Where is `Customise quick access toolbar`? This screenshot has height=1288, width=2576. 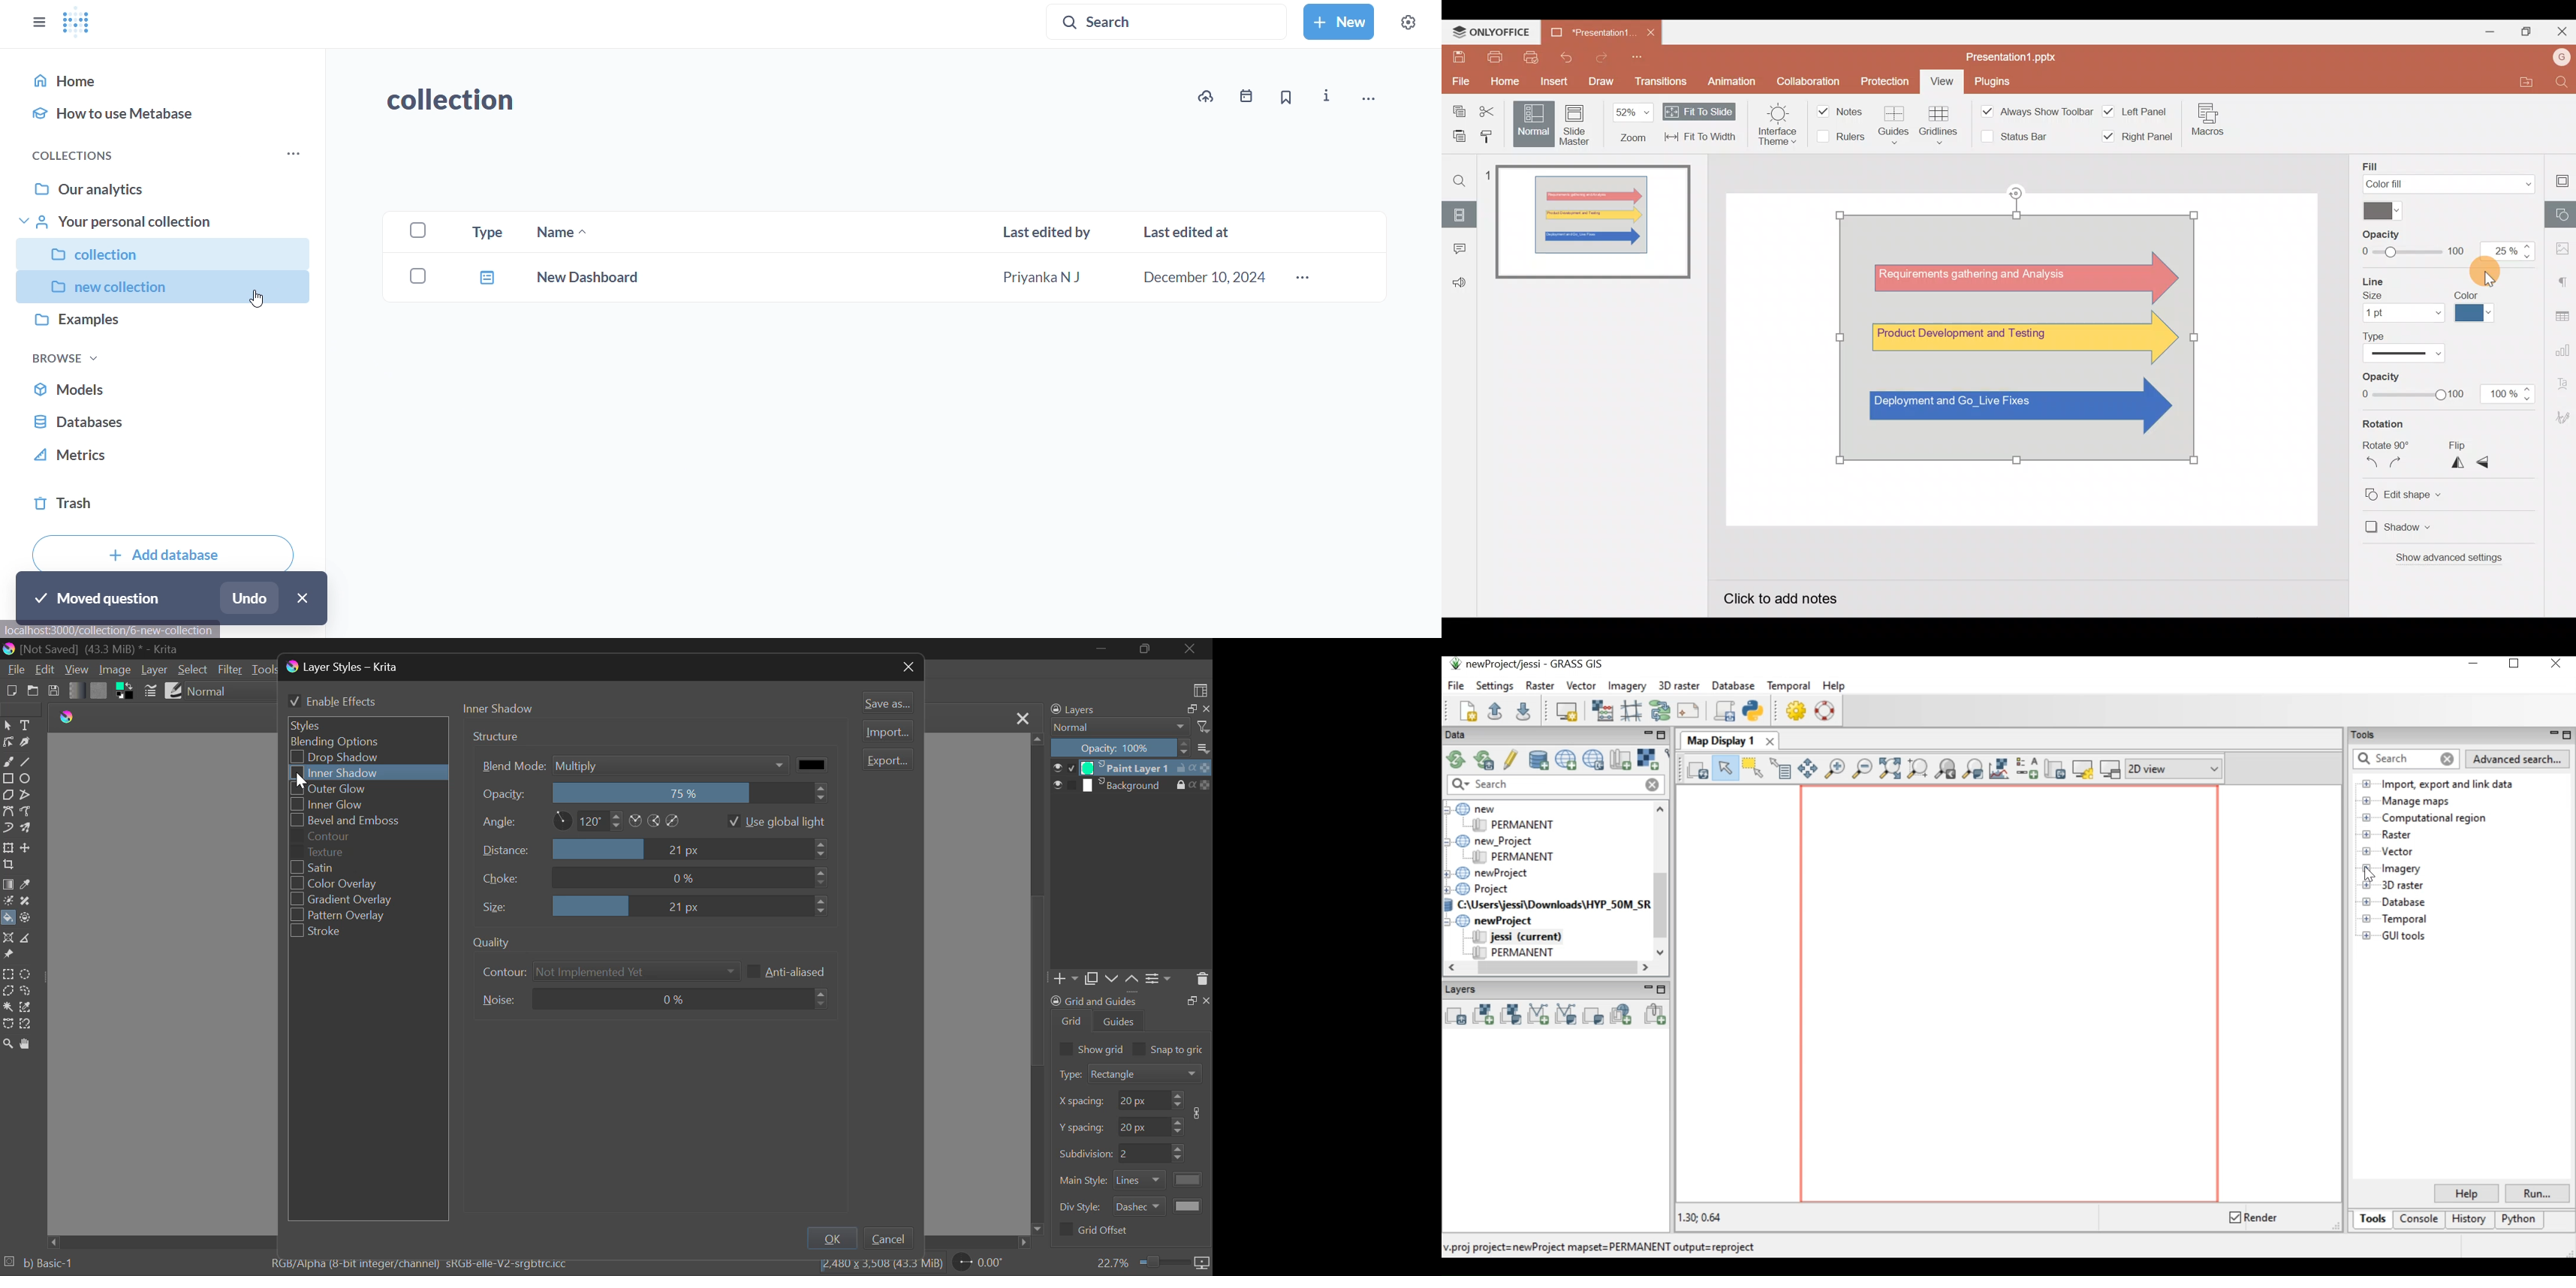
Customise quick access toolbar is located at coordinates (1637, 57).